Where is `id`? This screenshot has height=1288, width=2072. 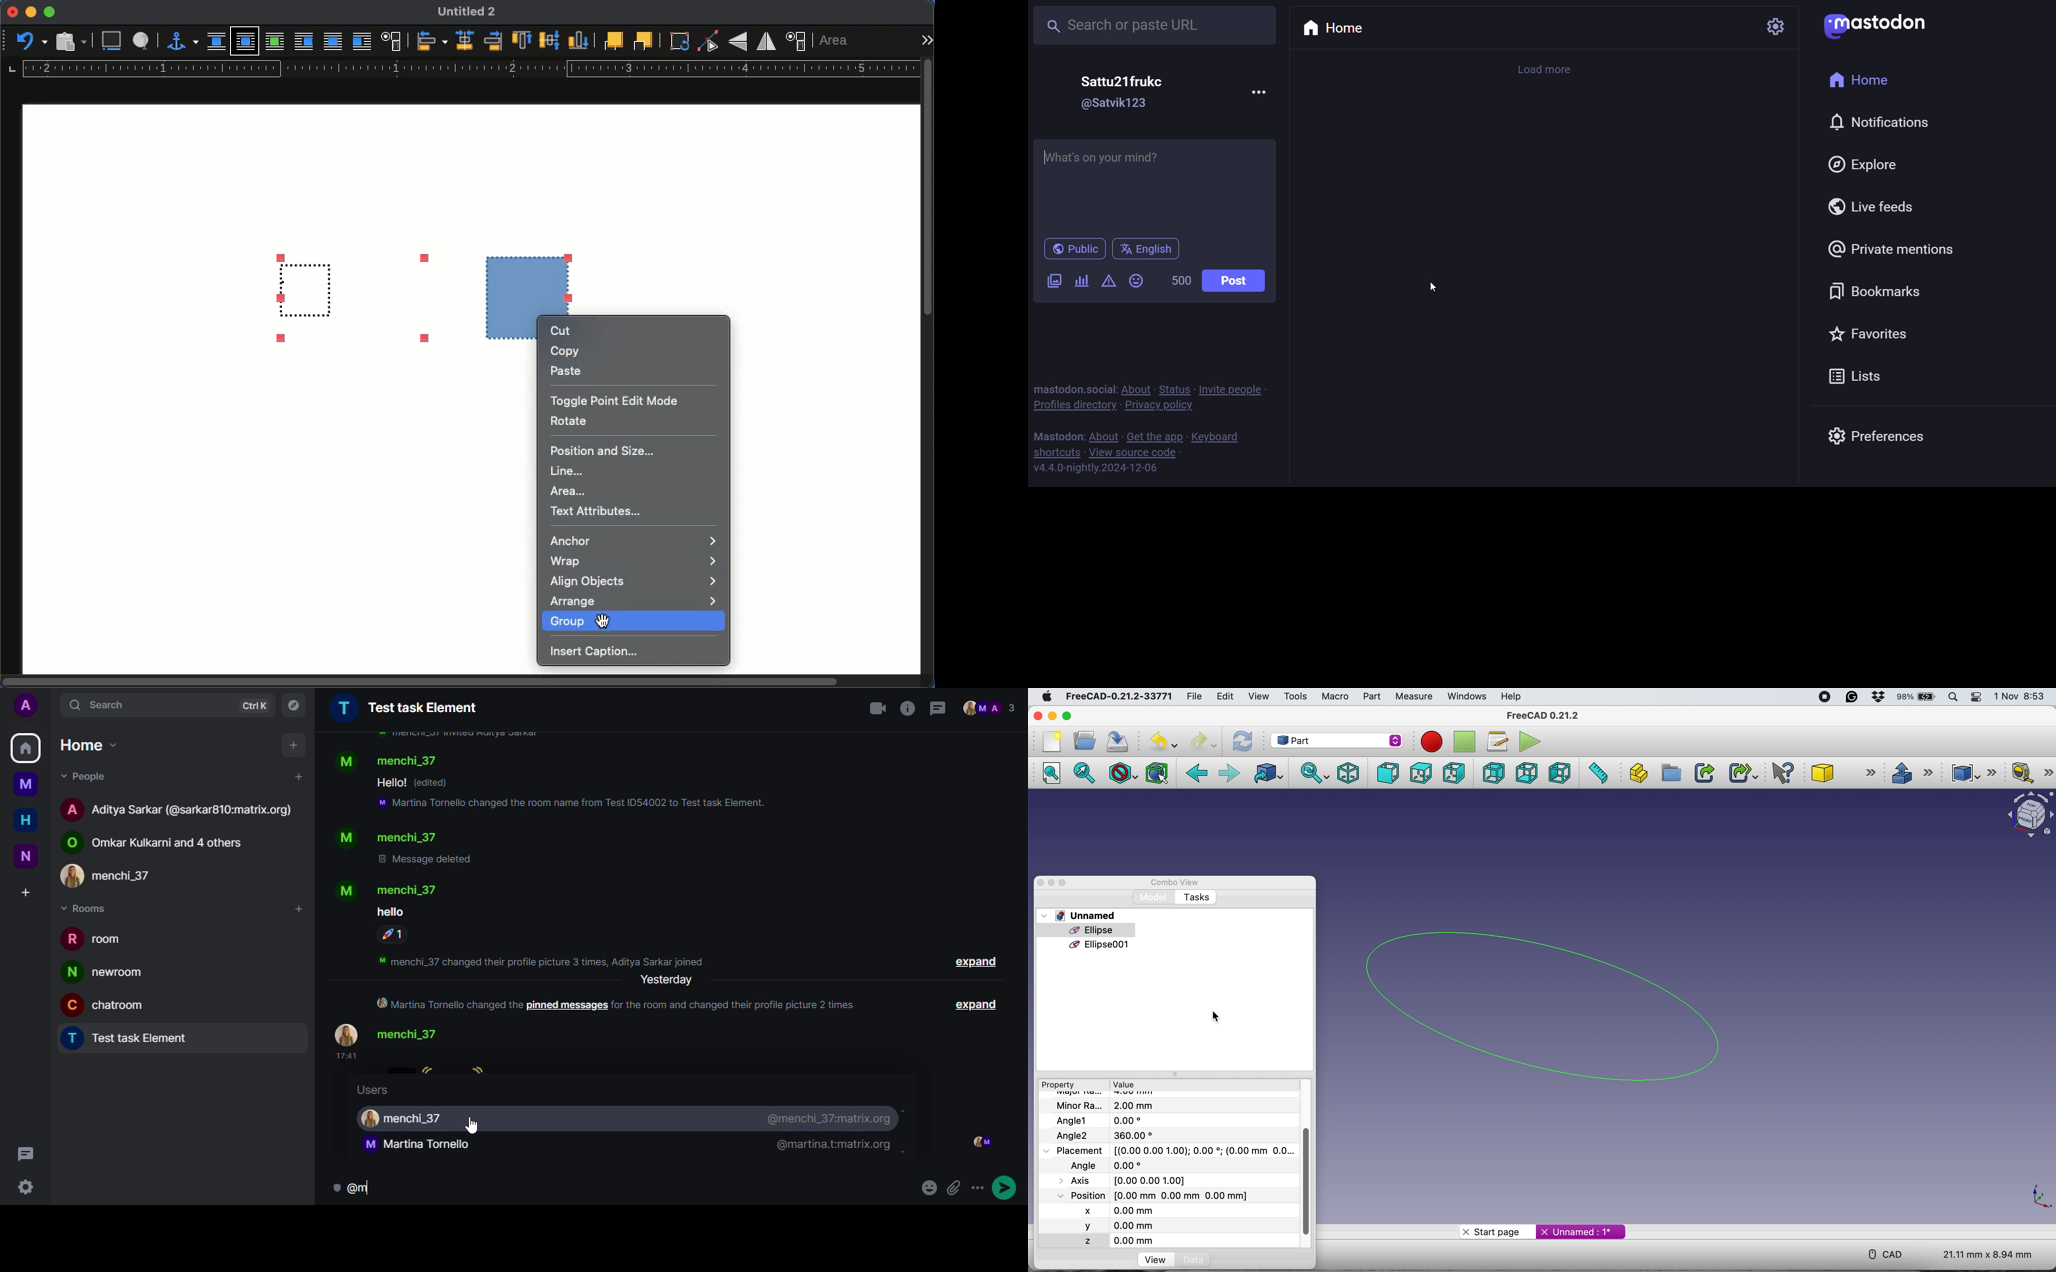 id is located at coordinates (832, 1146).